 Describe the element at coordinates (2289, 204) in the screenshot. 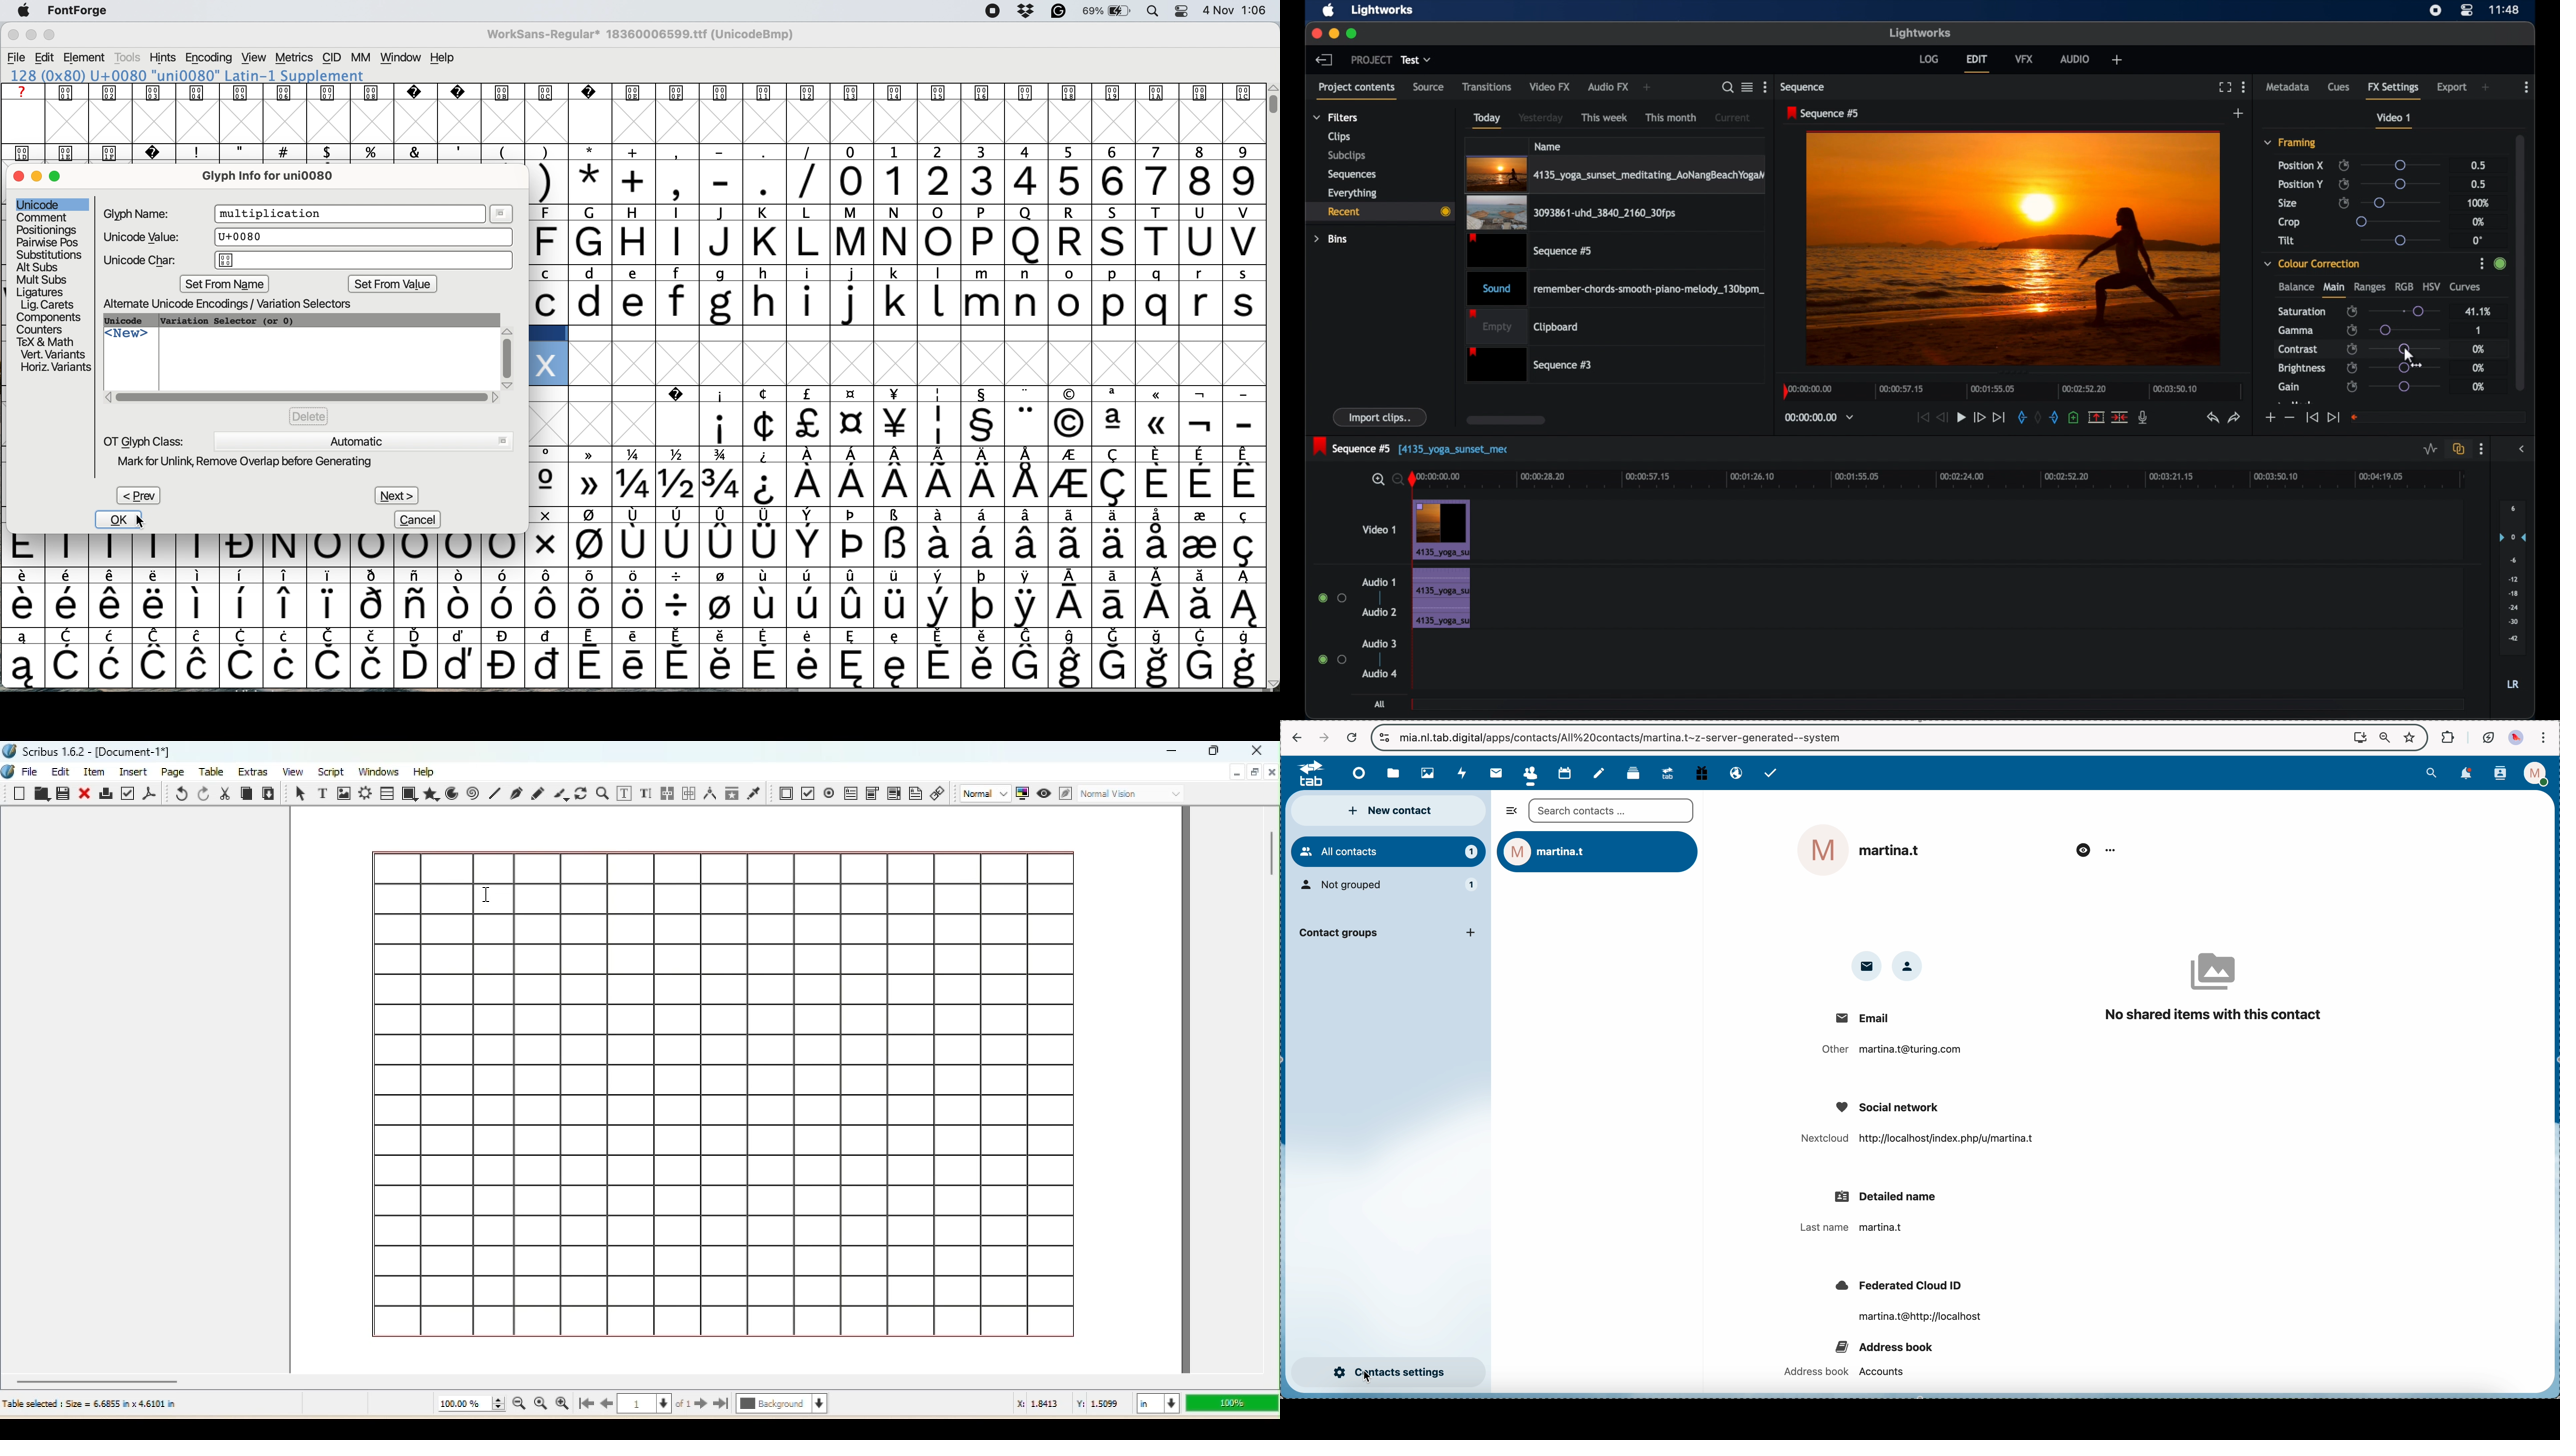

I see `size` at that location.